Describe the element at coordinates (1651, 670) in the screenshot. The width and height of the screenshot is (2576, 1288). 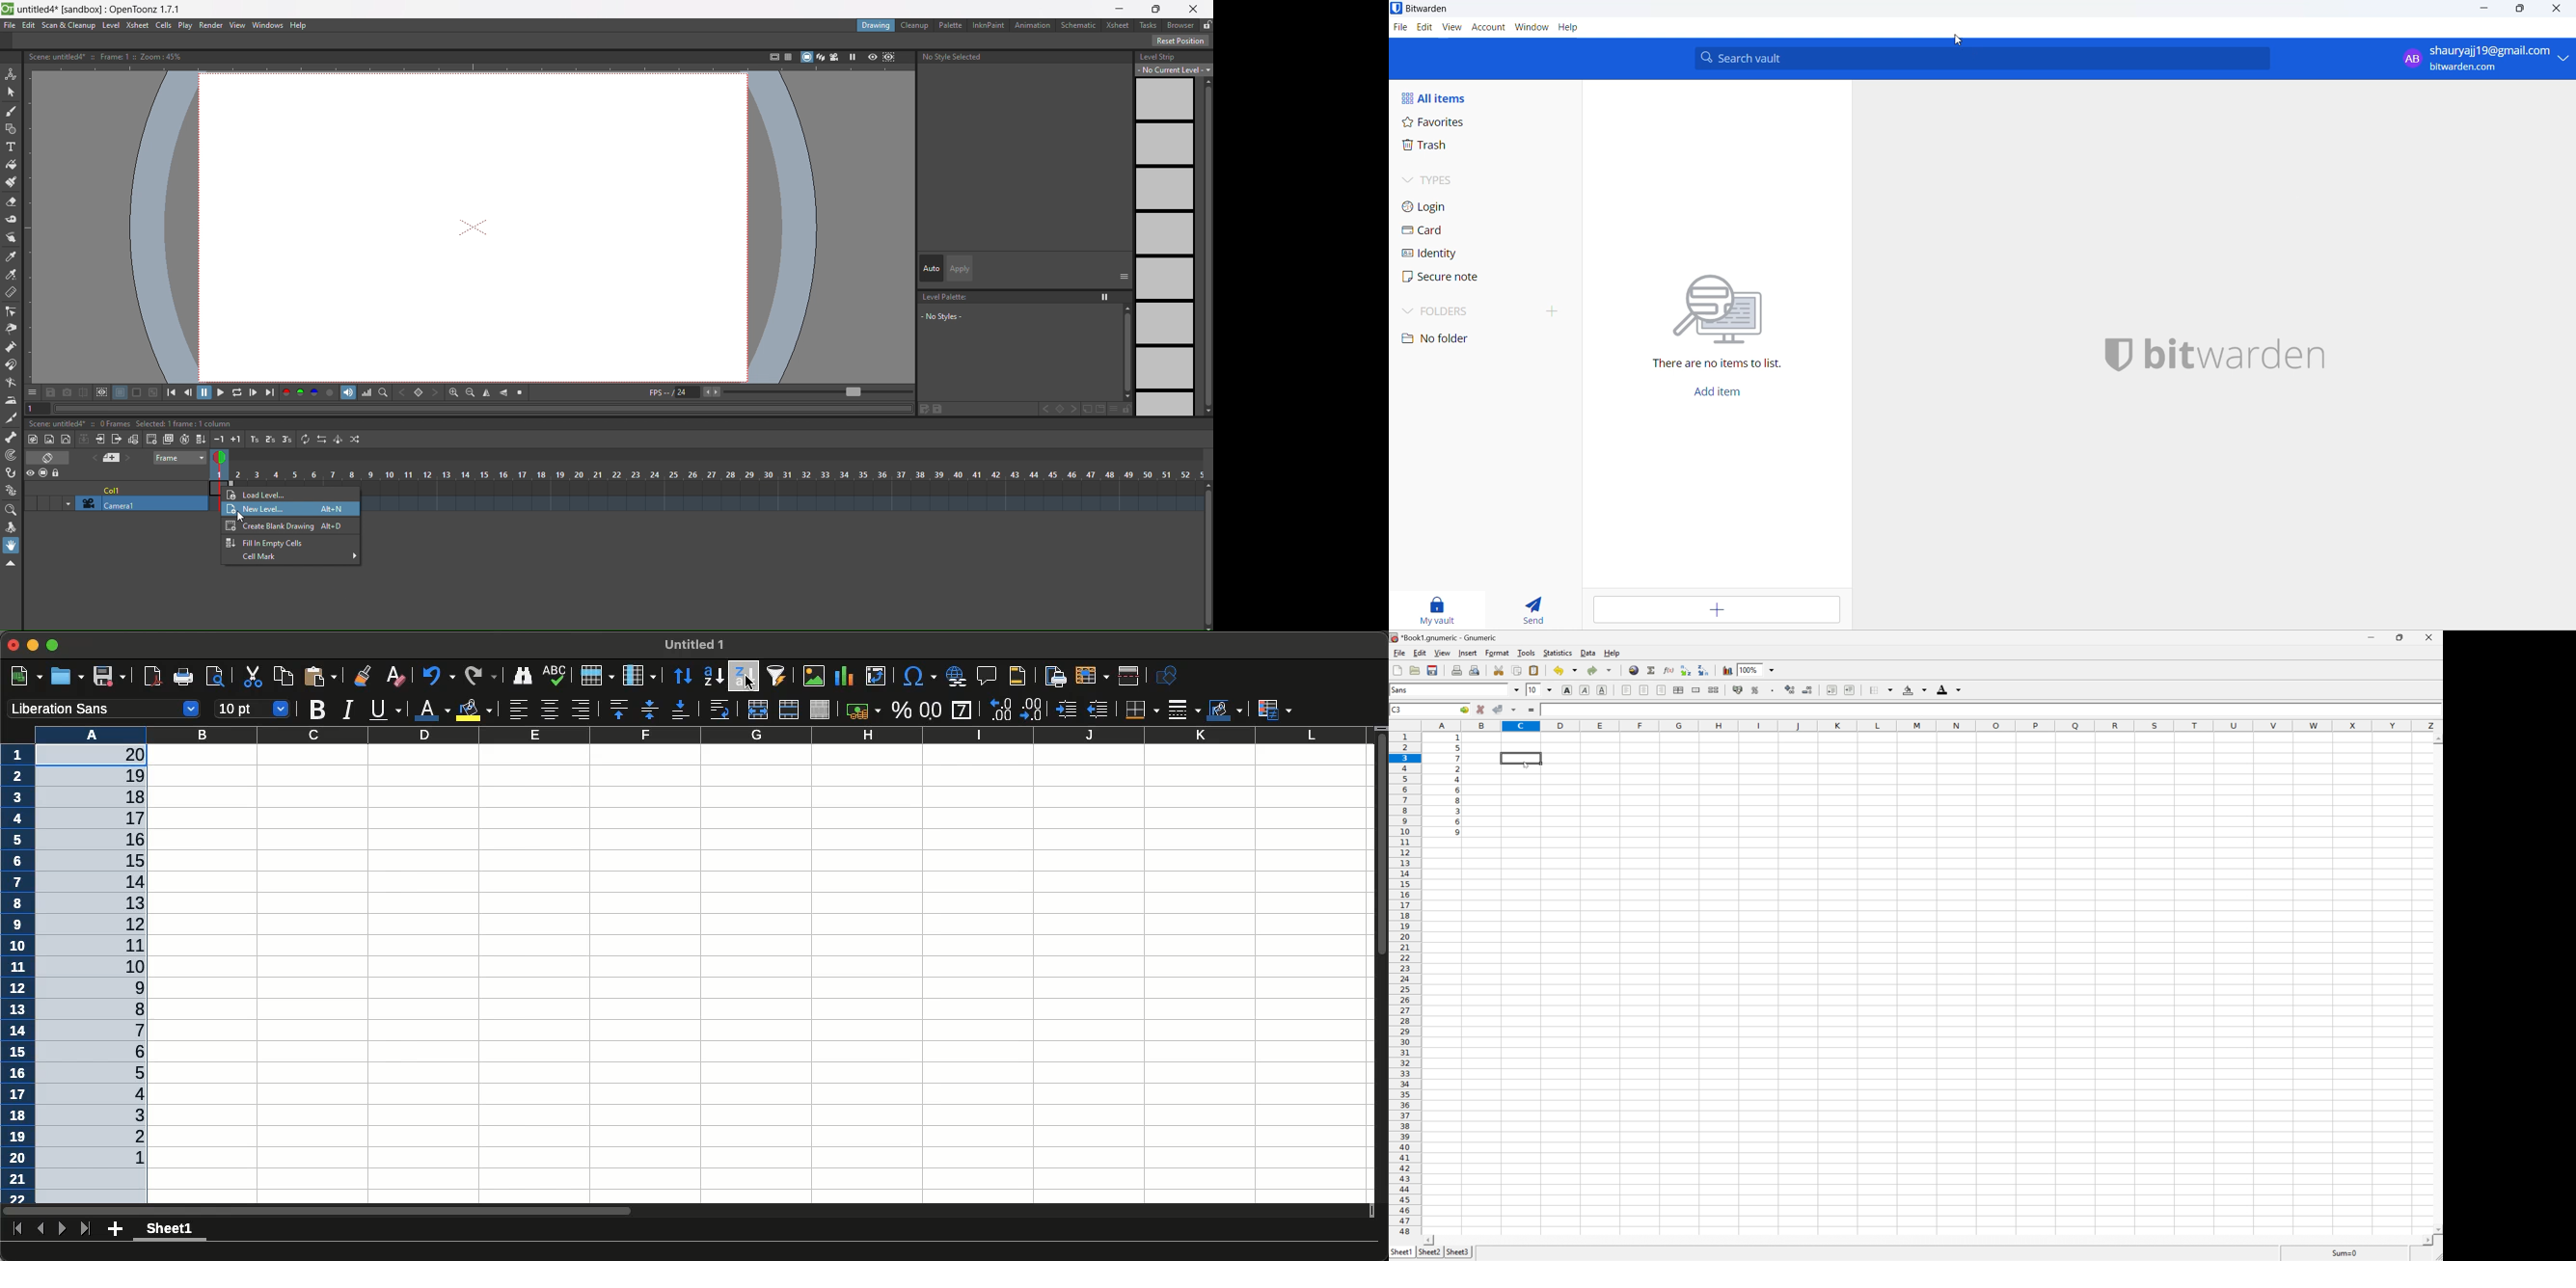
I see `sum in current cell` at that location.